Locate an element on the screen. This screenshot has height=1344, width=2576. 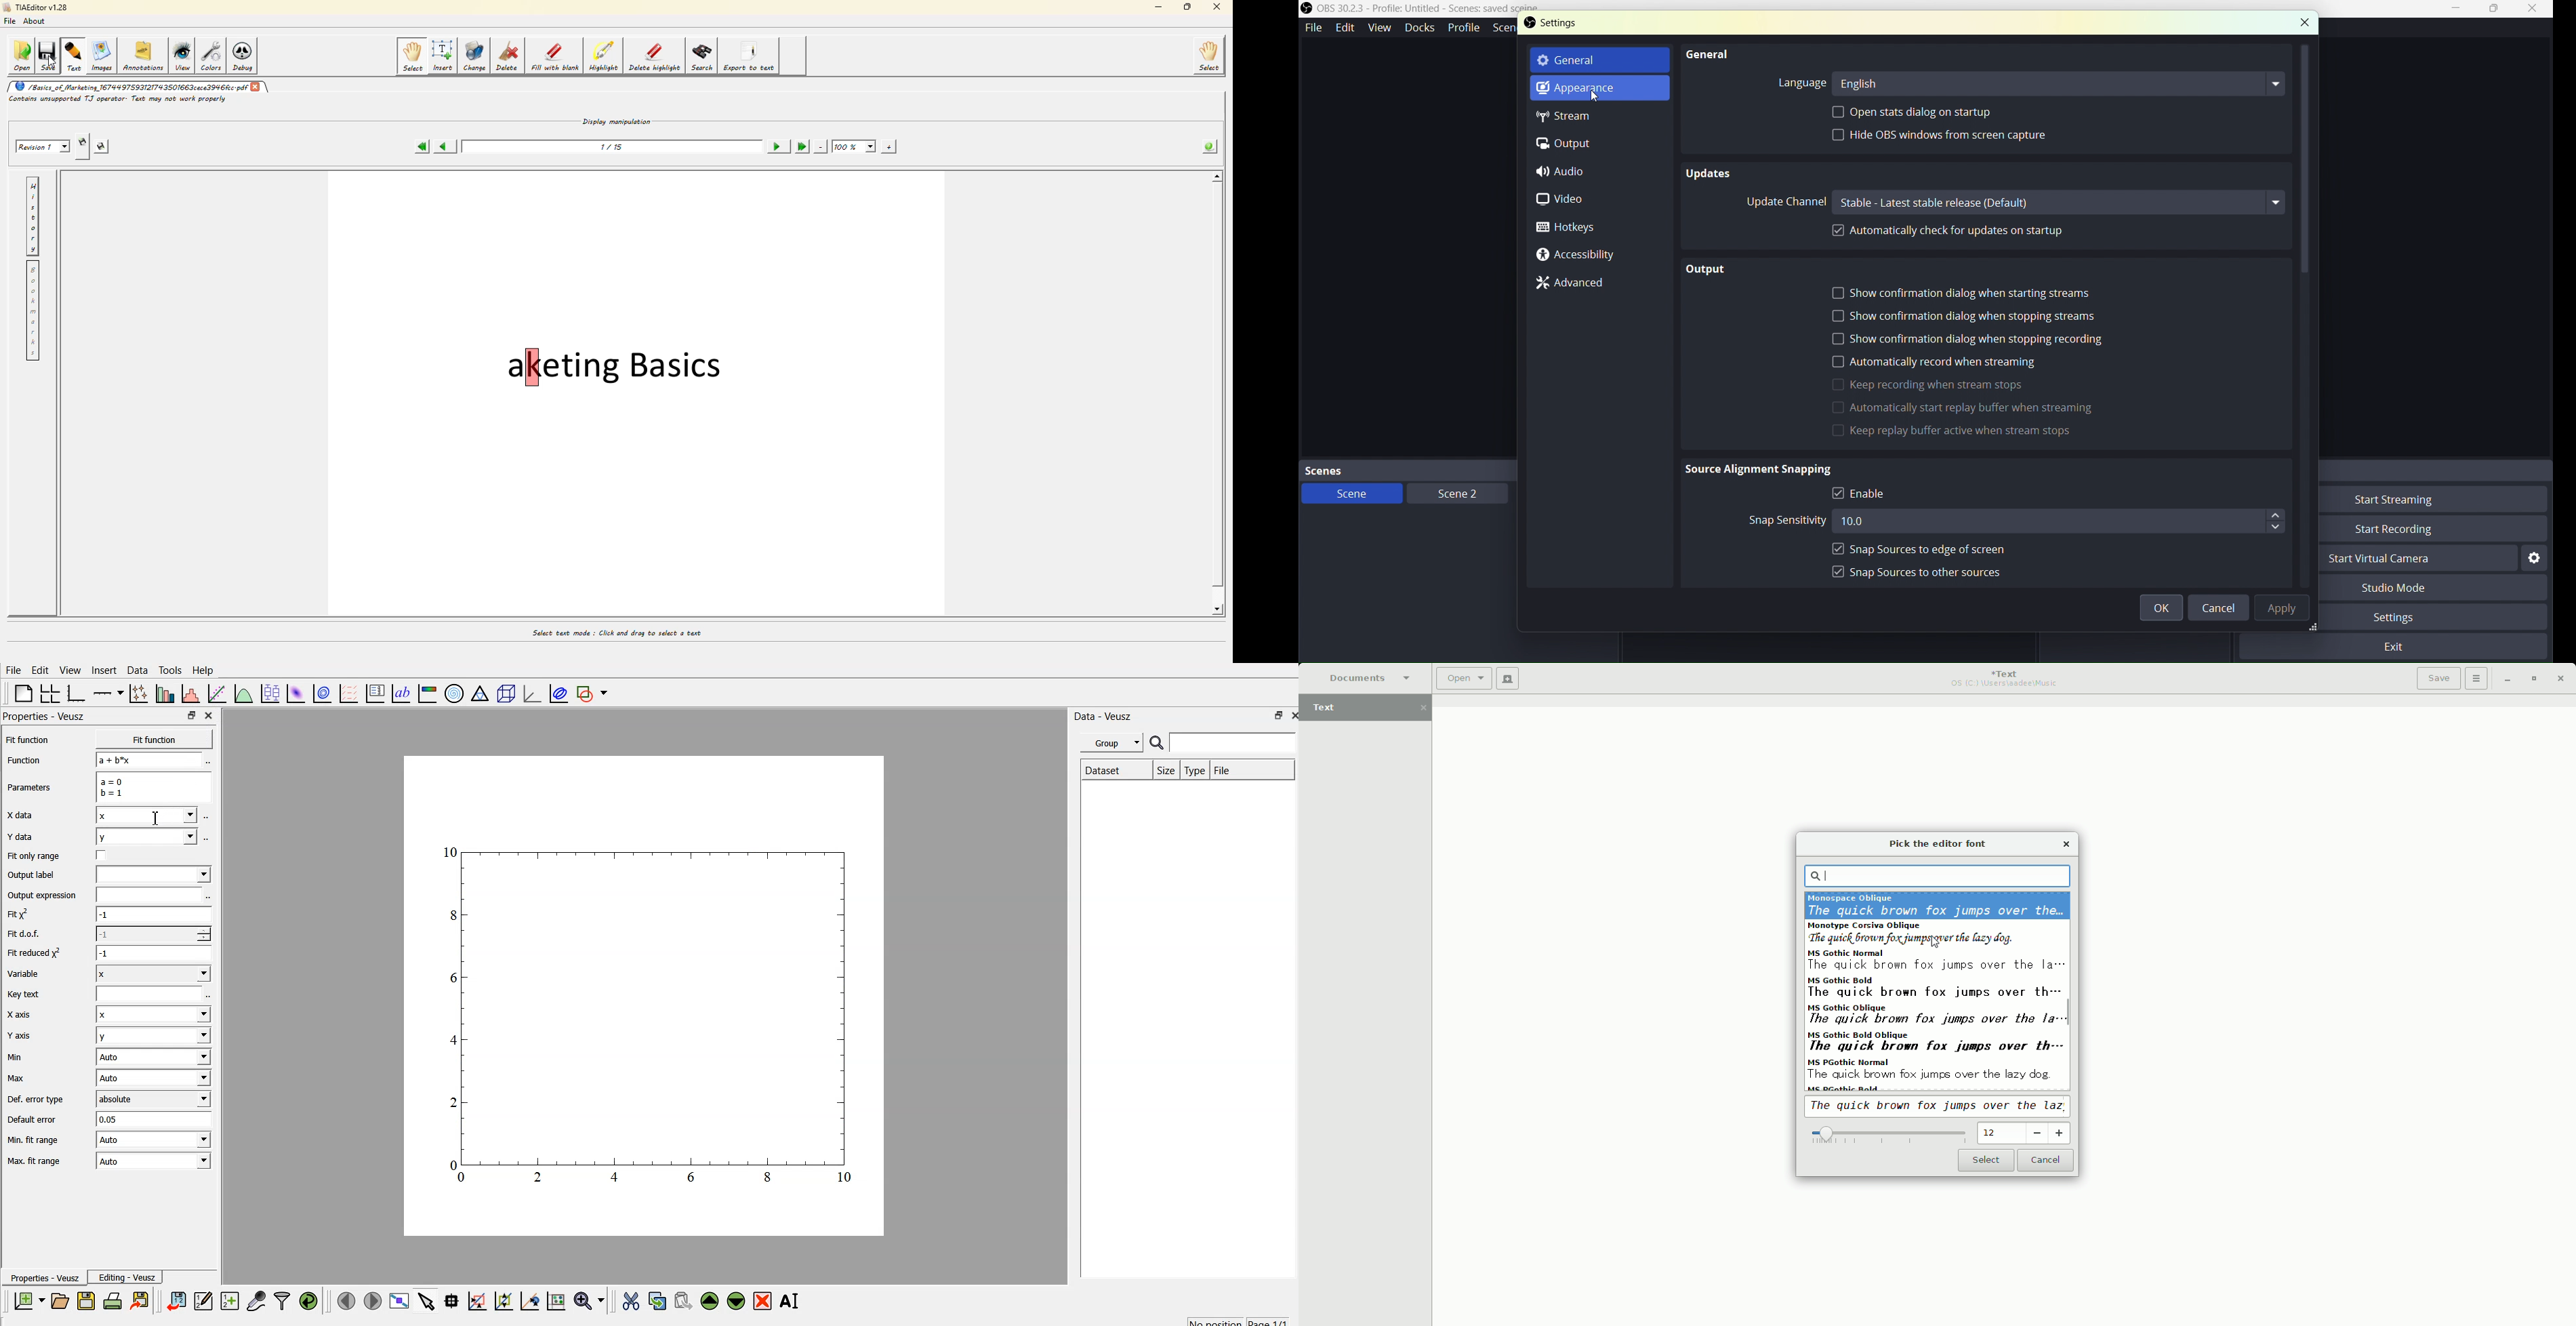
Max is located at coordinates (33, 1079).